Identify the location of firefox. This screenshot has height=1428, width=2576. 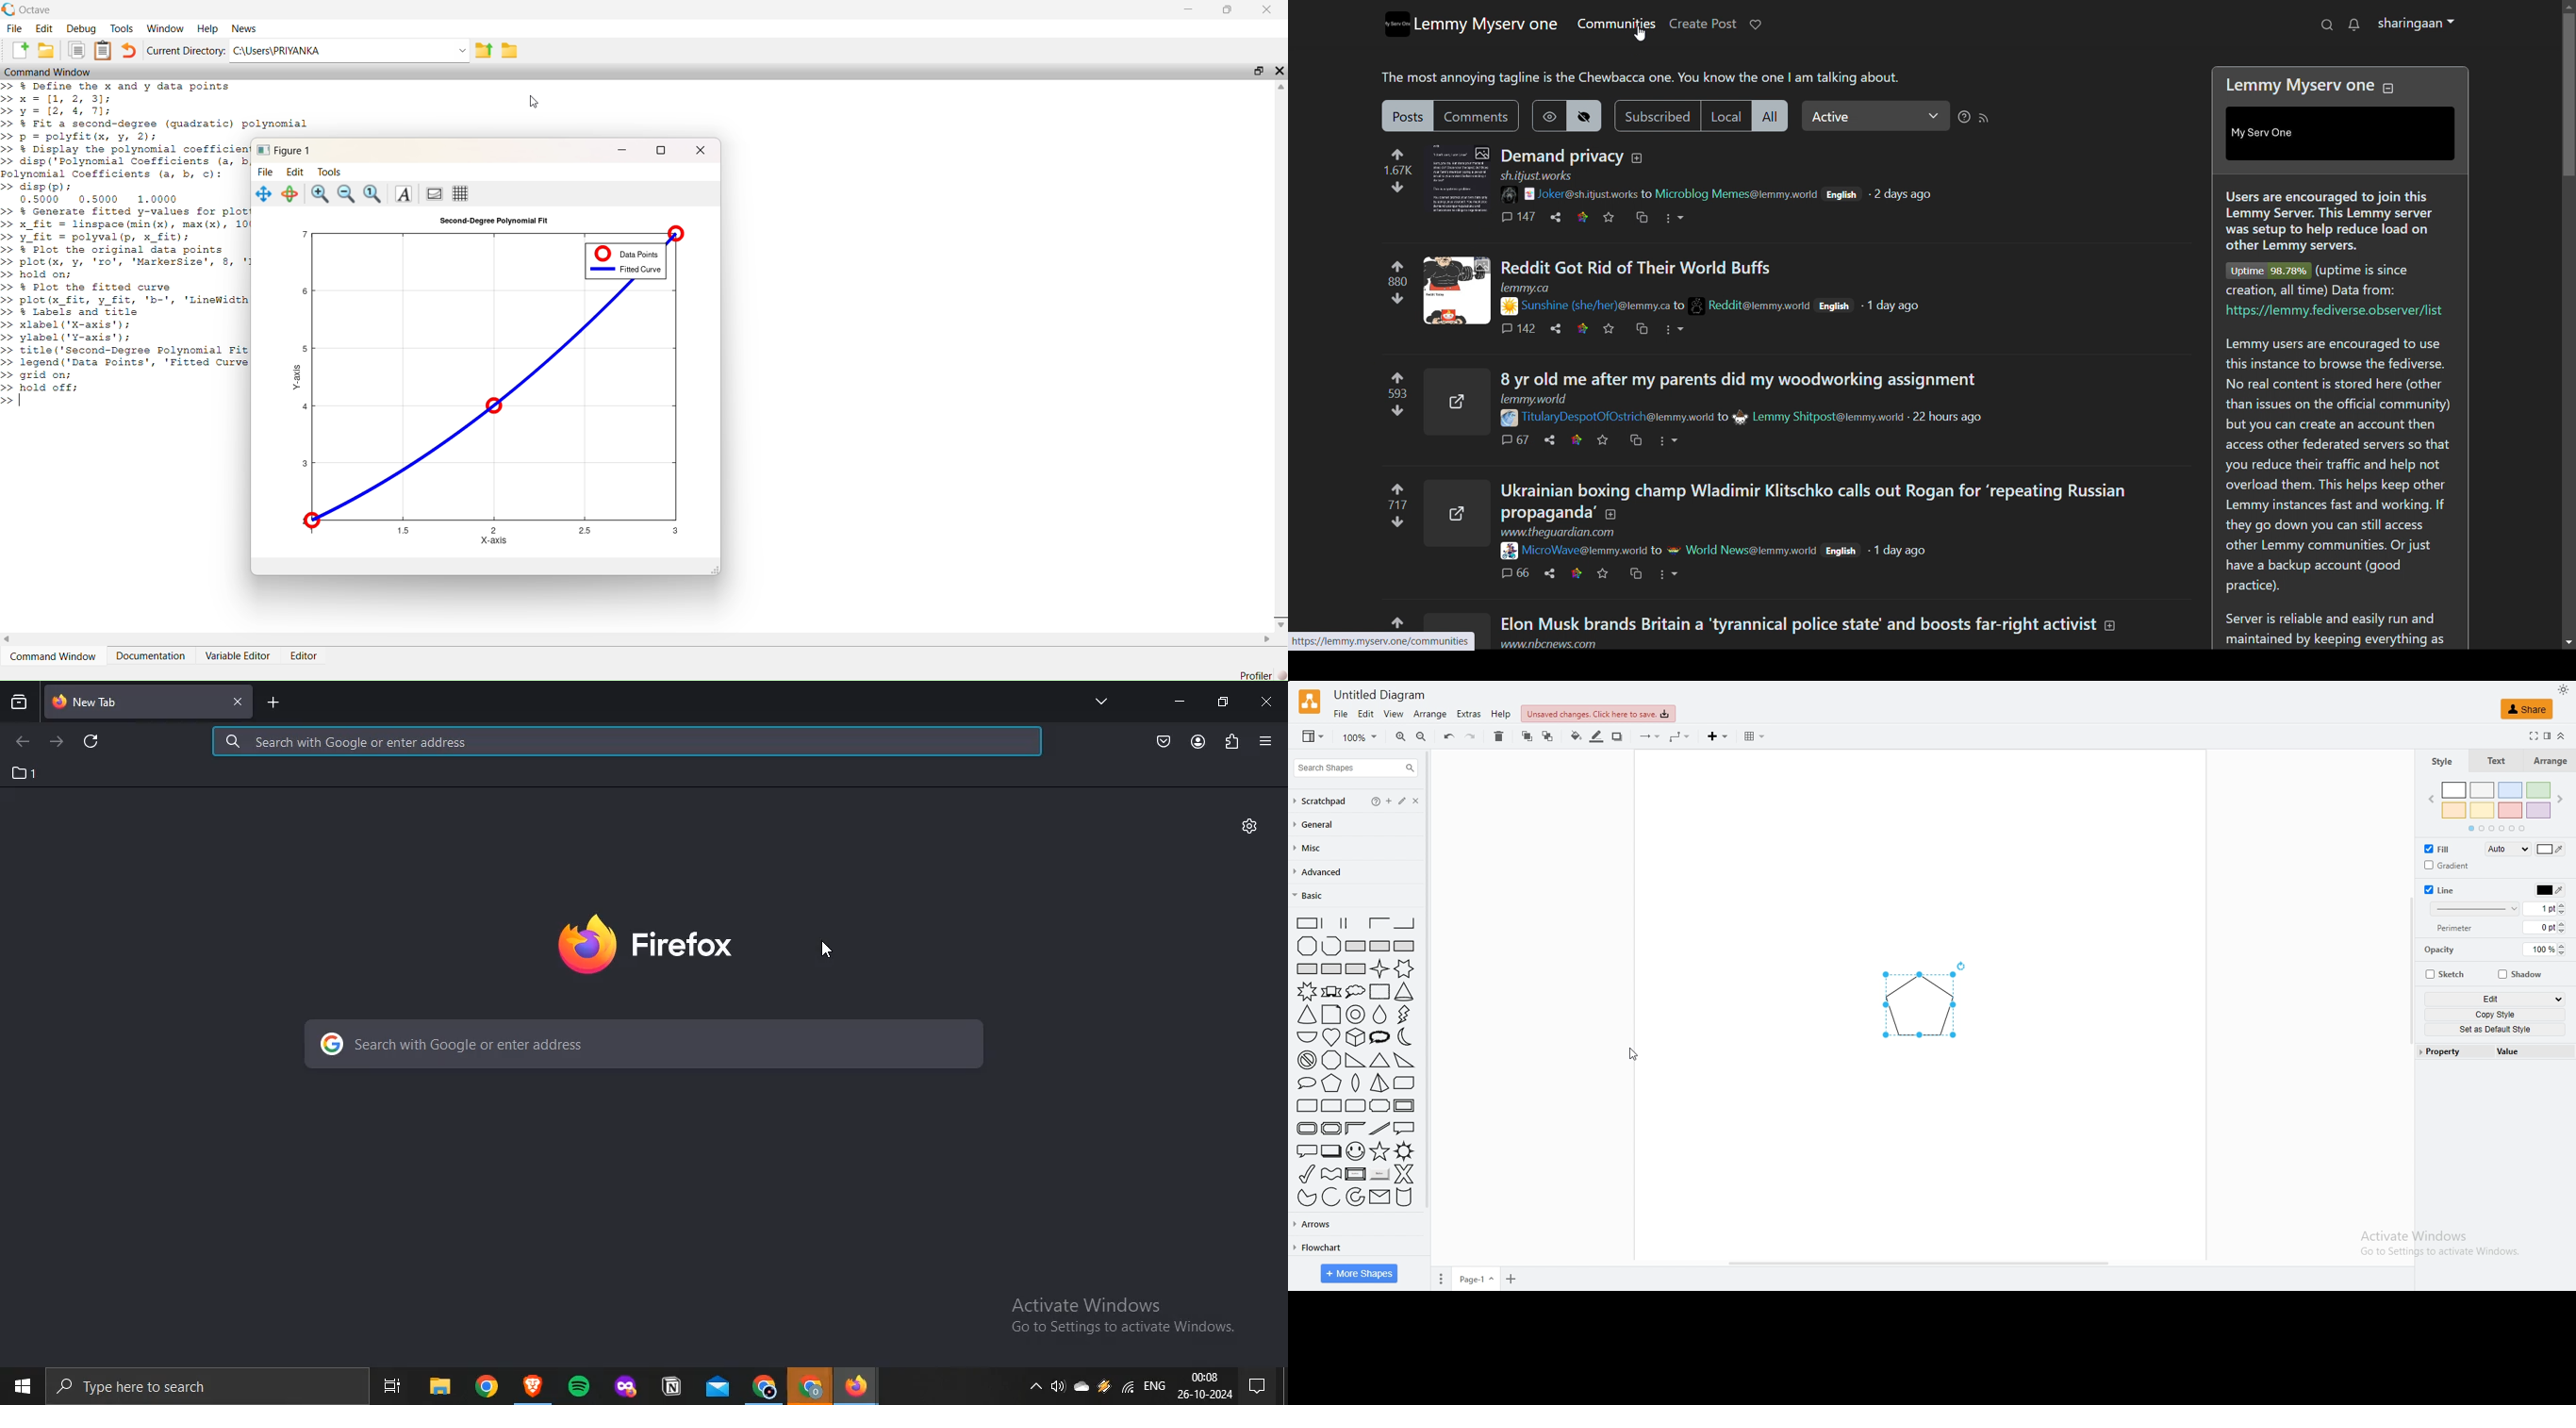
(863, 1385).